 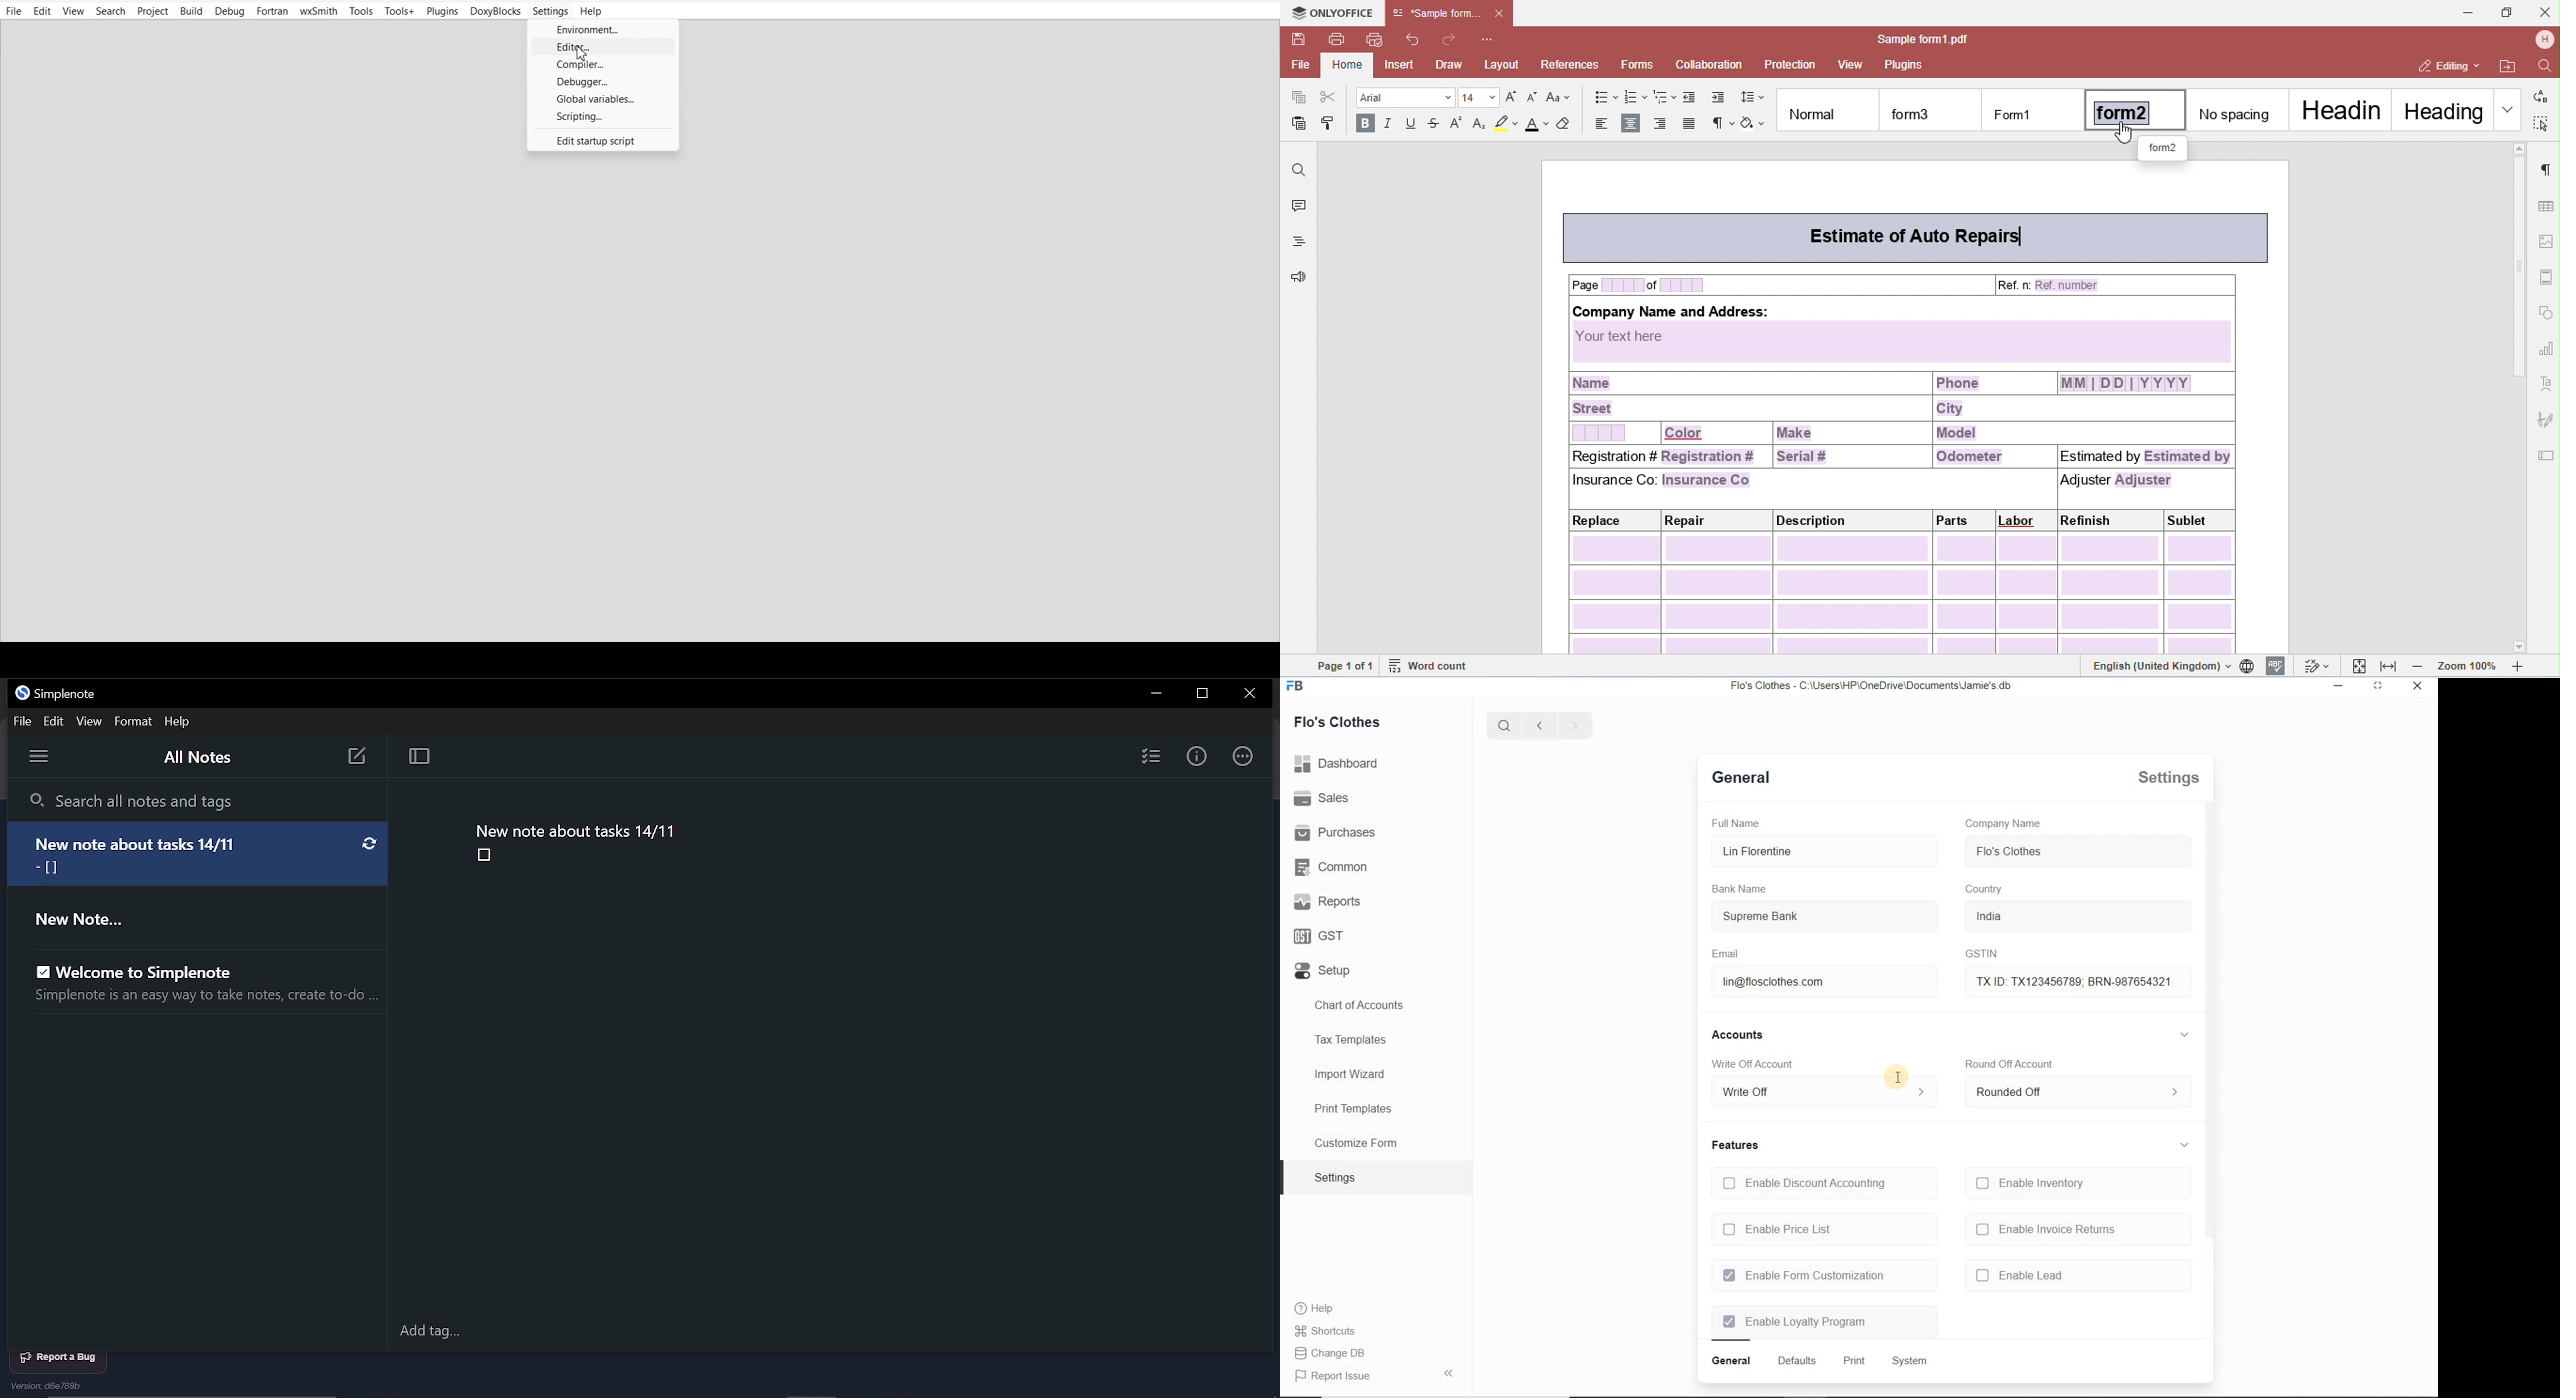 I want to click on Previous, so click(x=1537, y=724).